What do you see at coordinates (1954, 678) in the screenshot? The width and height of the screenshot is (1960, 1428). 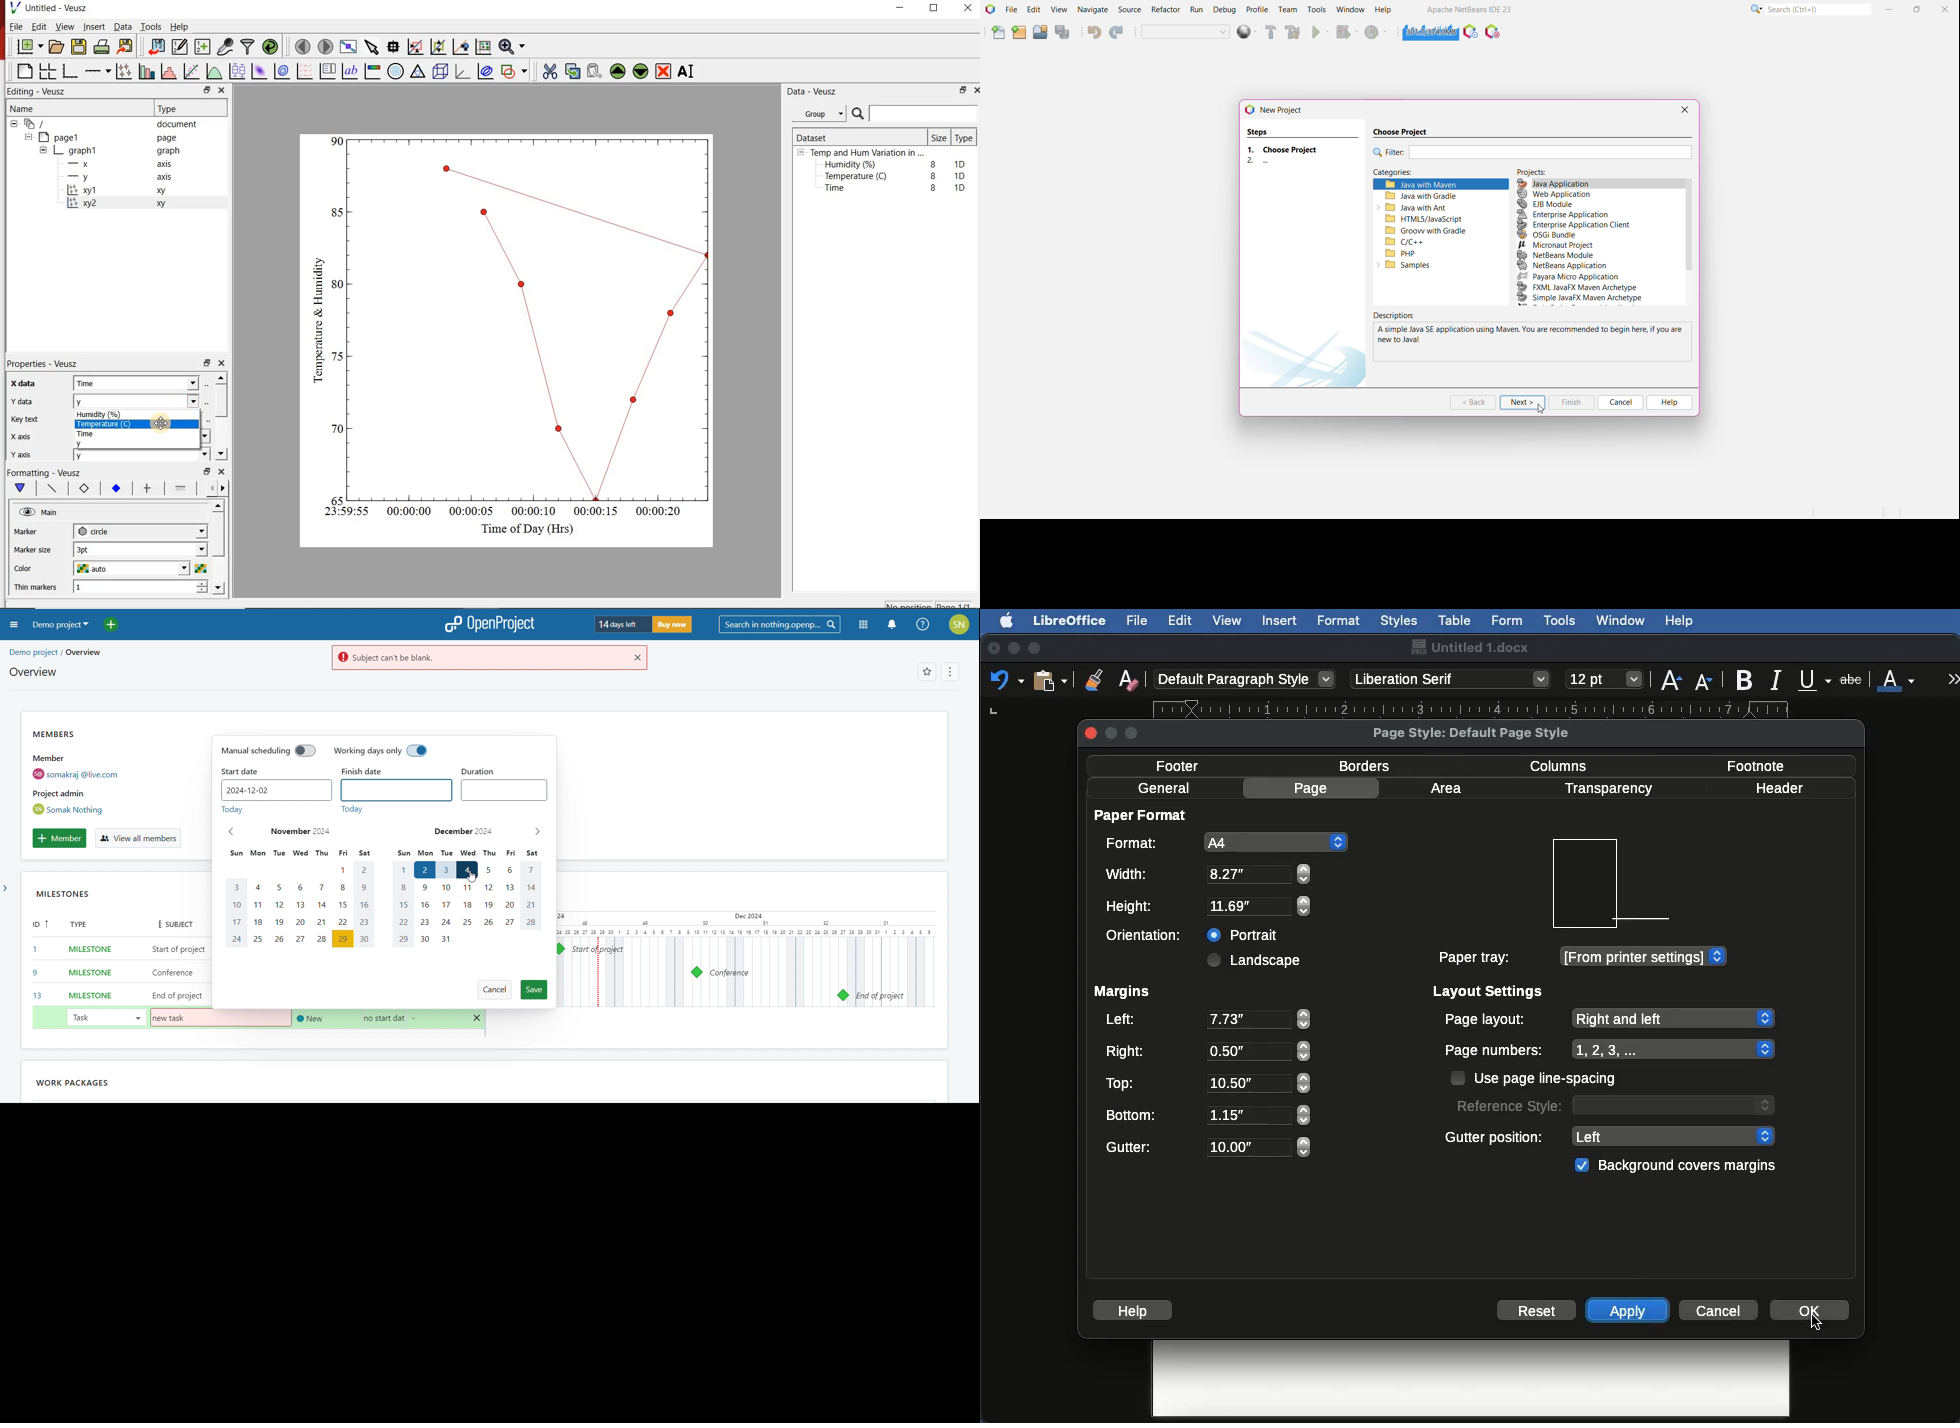 I see `More` at bounding box center [1954, 678].